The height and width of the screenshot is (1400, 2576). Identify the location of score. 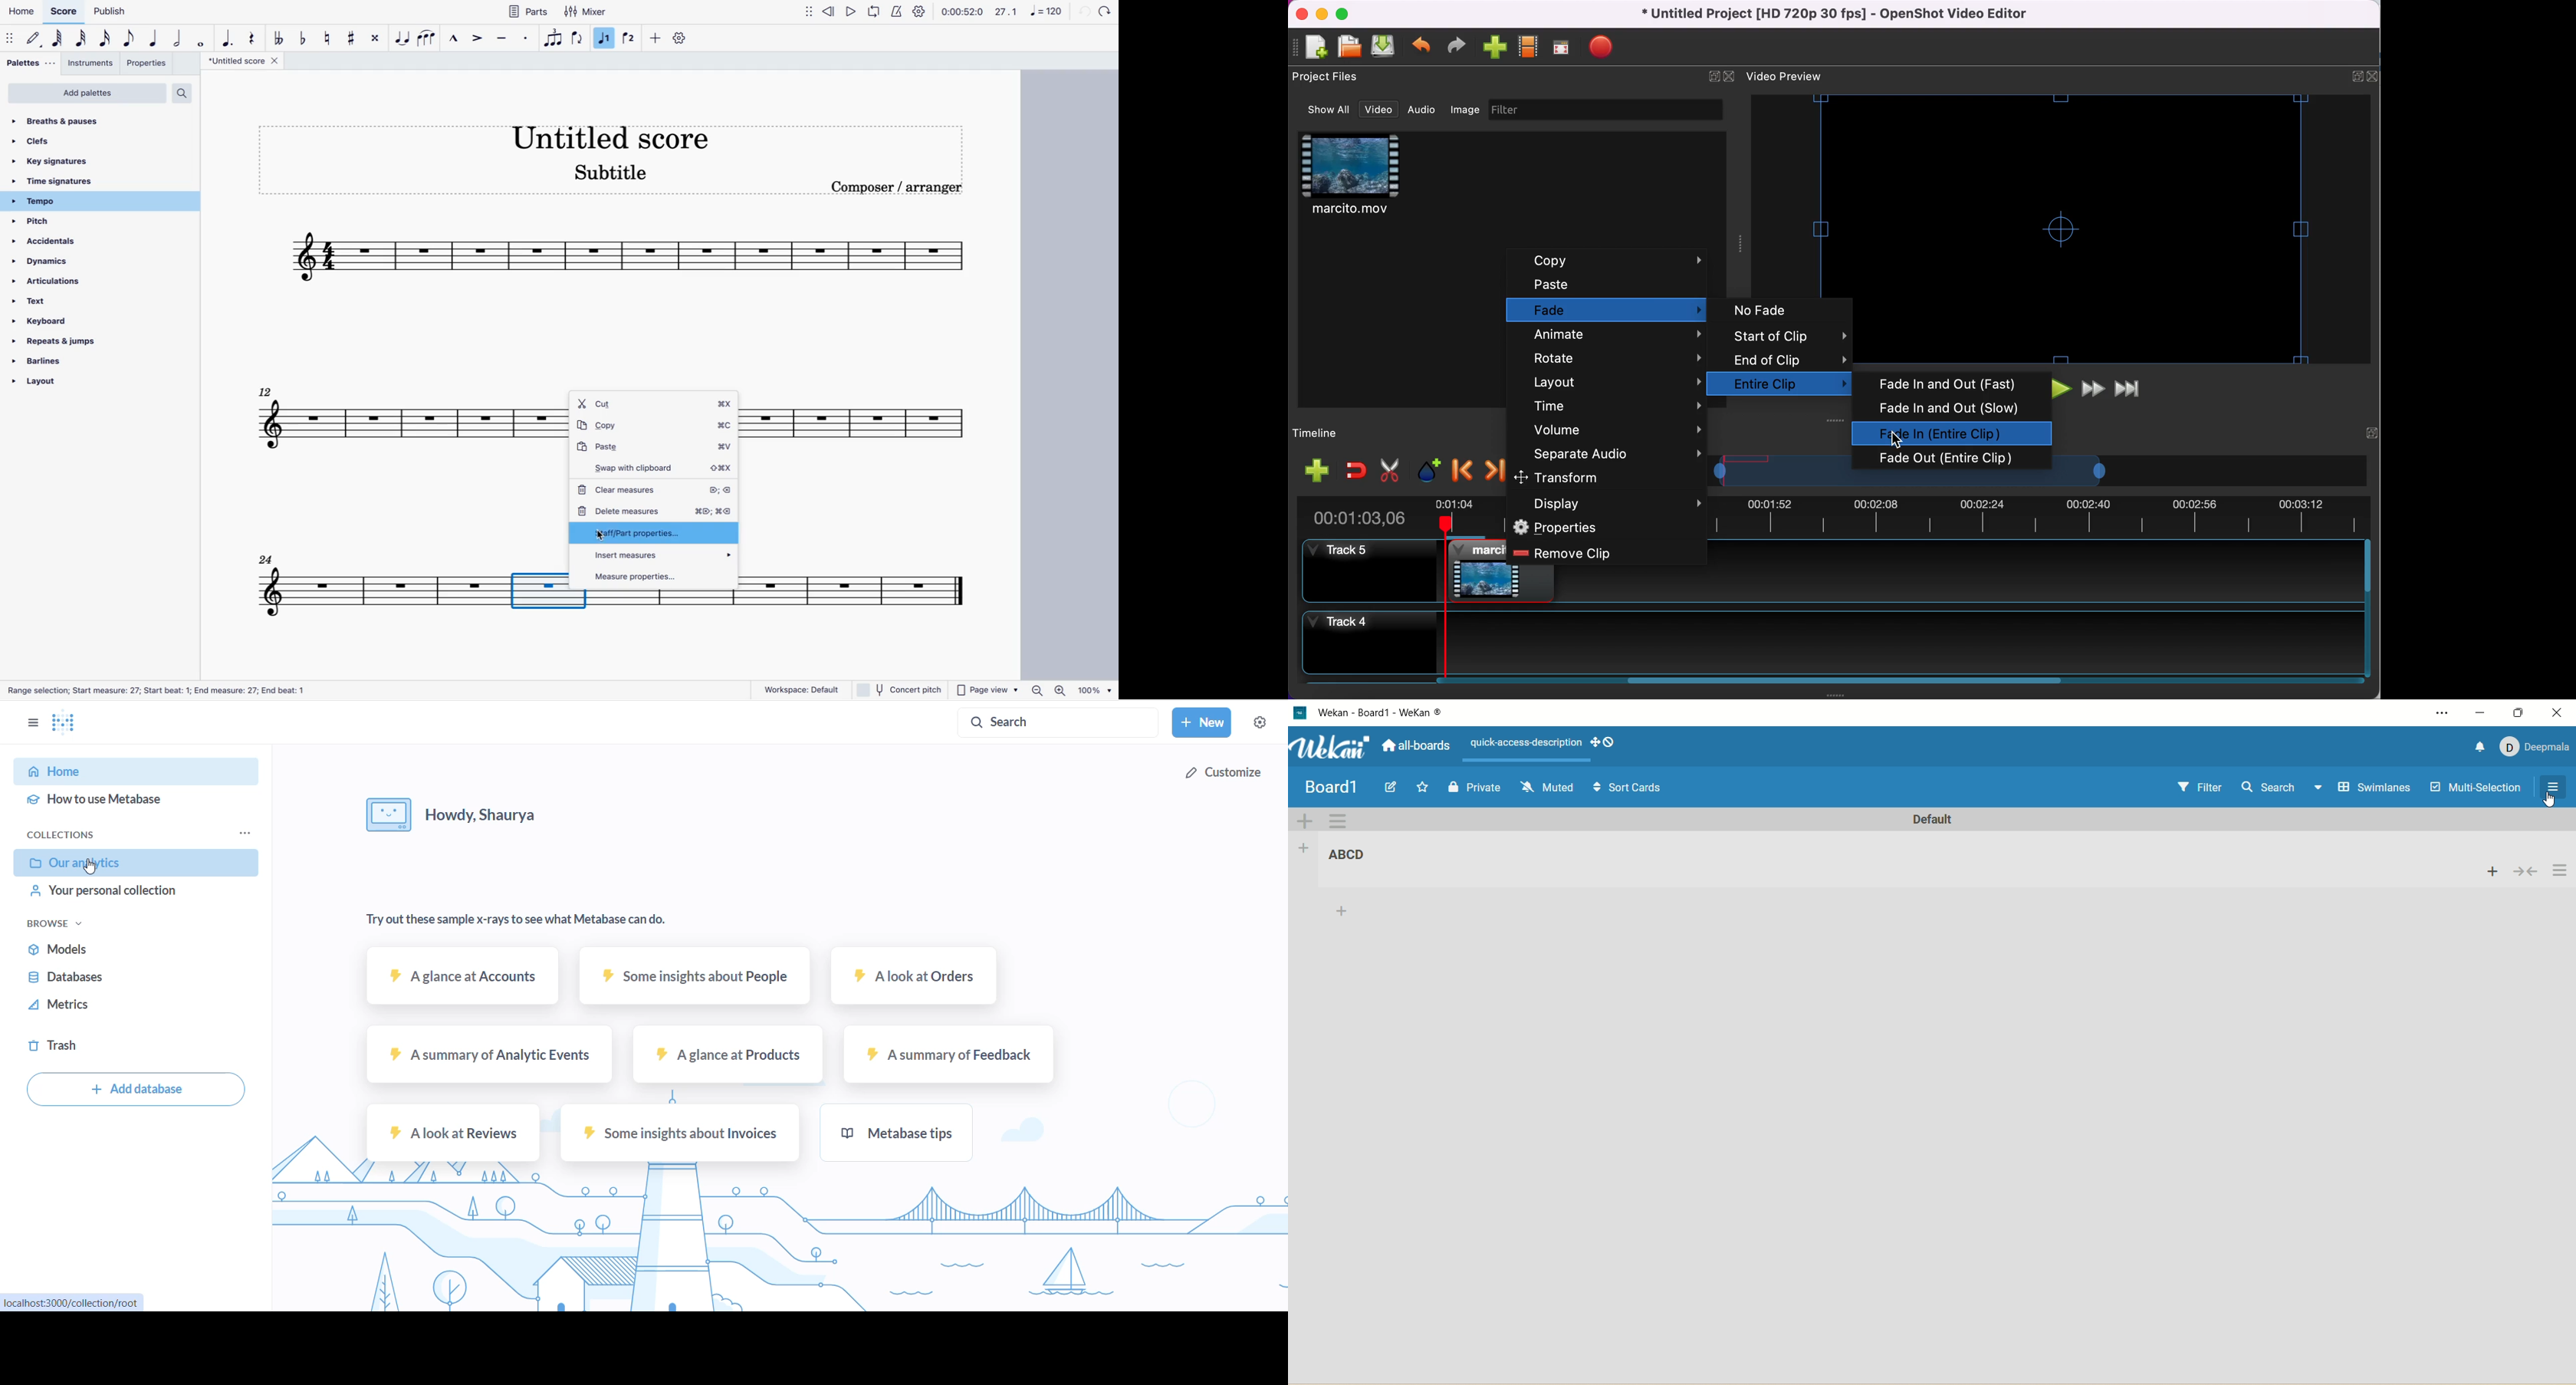
(65, 11).